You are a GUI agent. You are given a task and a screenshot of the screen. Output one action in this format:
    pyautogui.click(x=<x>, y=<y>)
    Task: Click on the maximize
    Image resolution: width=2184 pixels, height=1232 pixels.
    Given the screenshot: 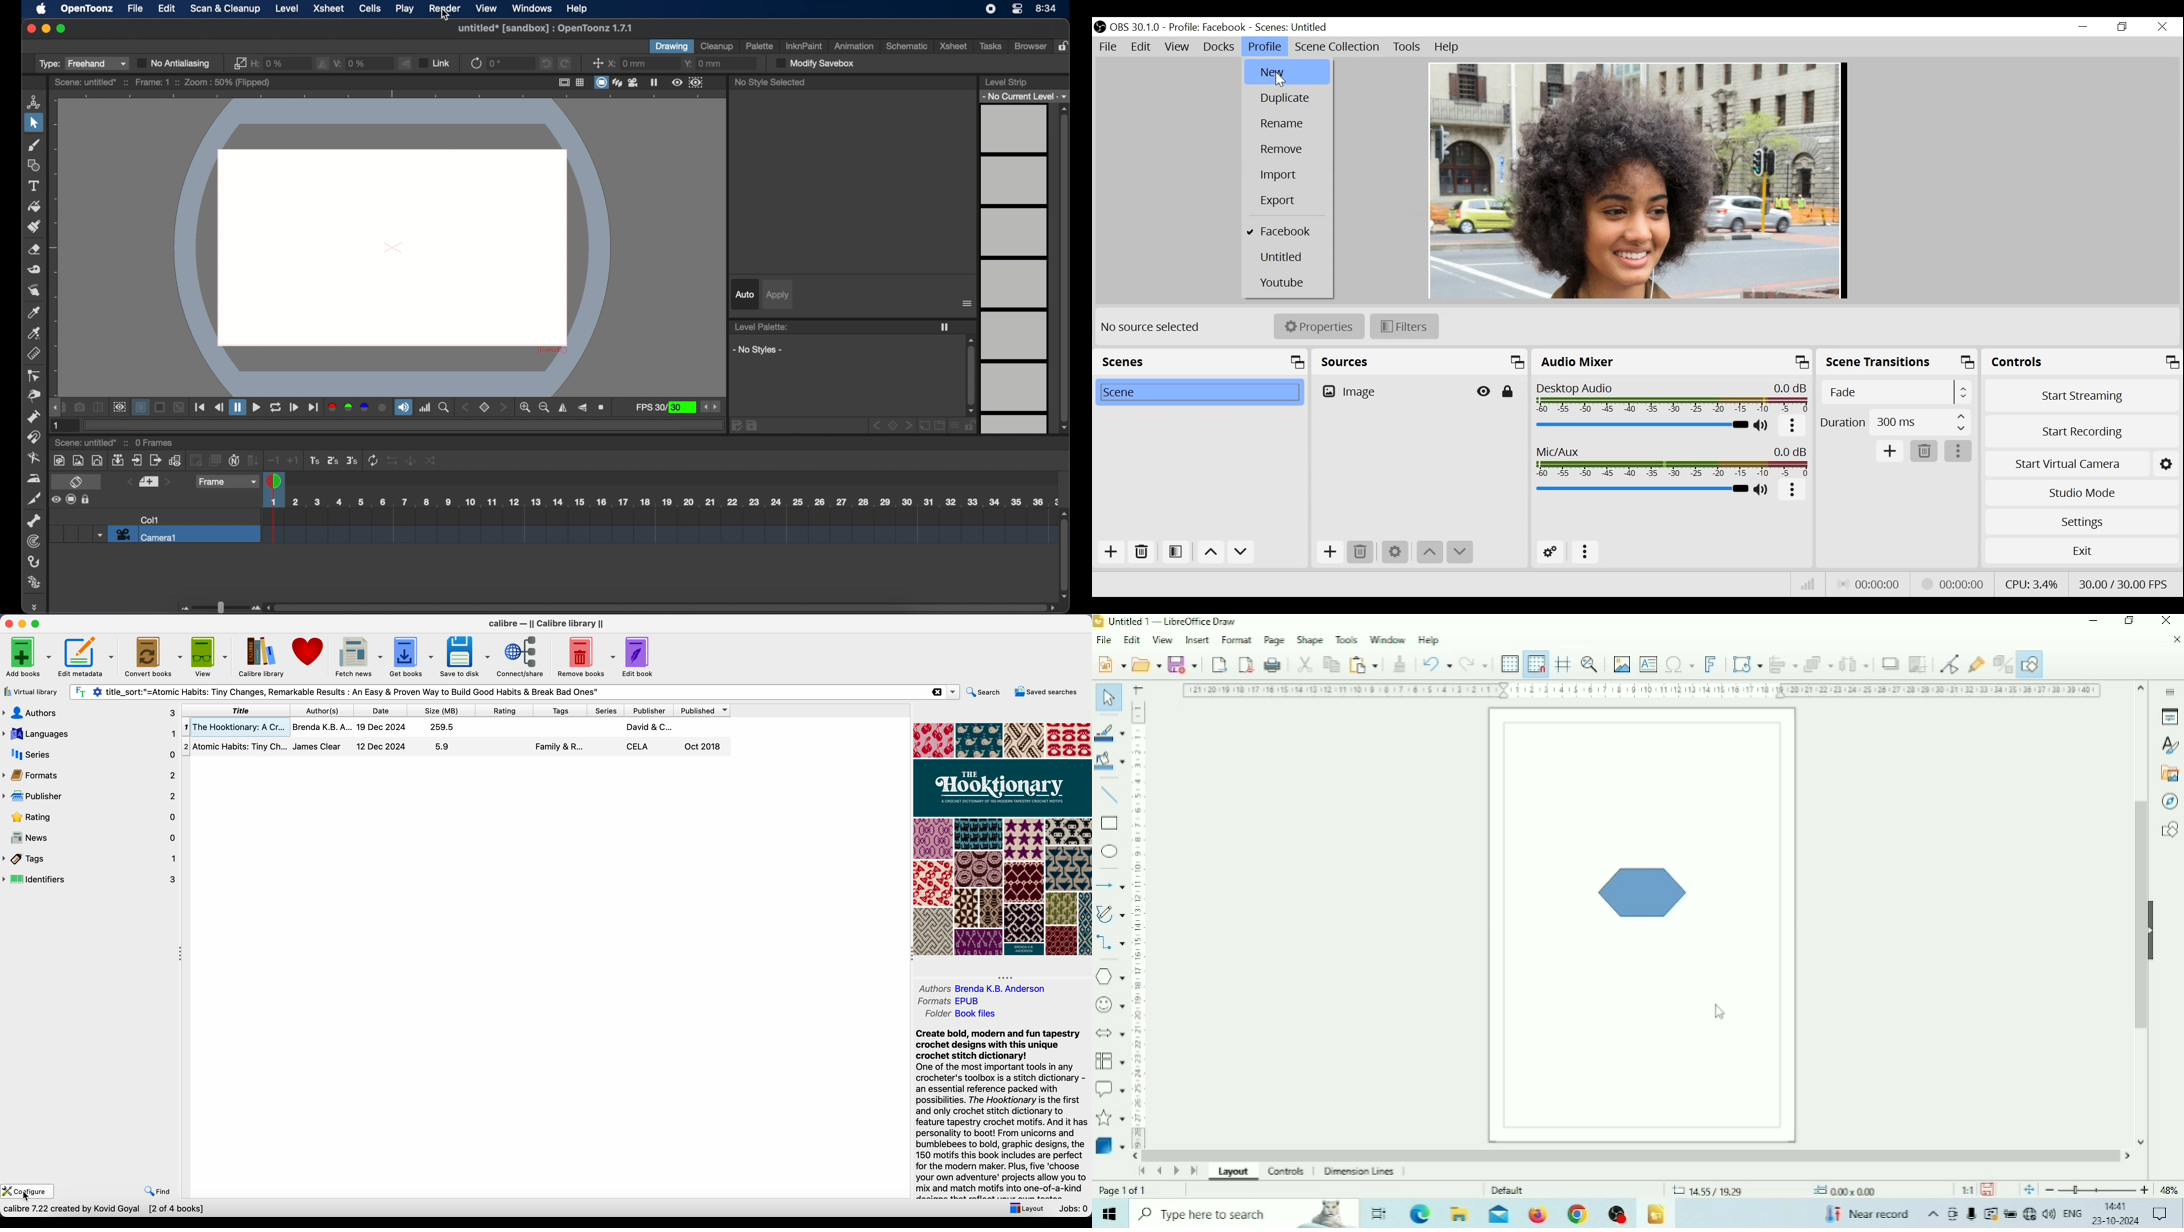 What is the action you would take?
    pyautogui.click(x=37, y=623)
    